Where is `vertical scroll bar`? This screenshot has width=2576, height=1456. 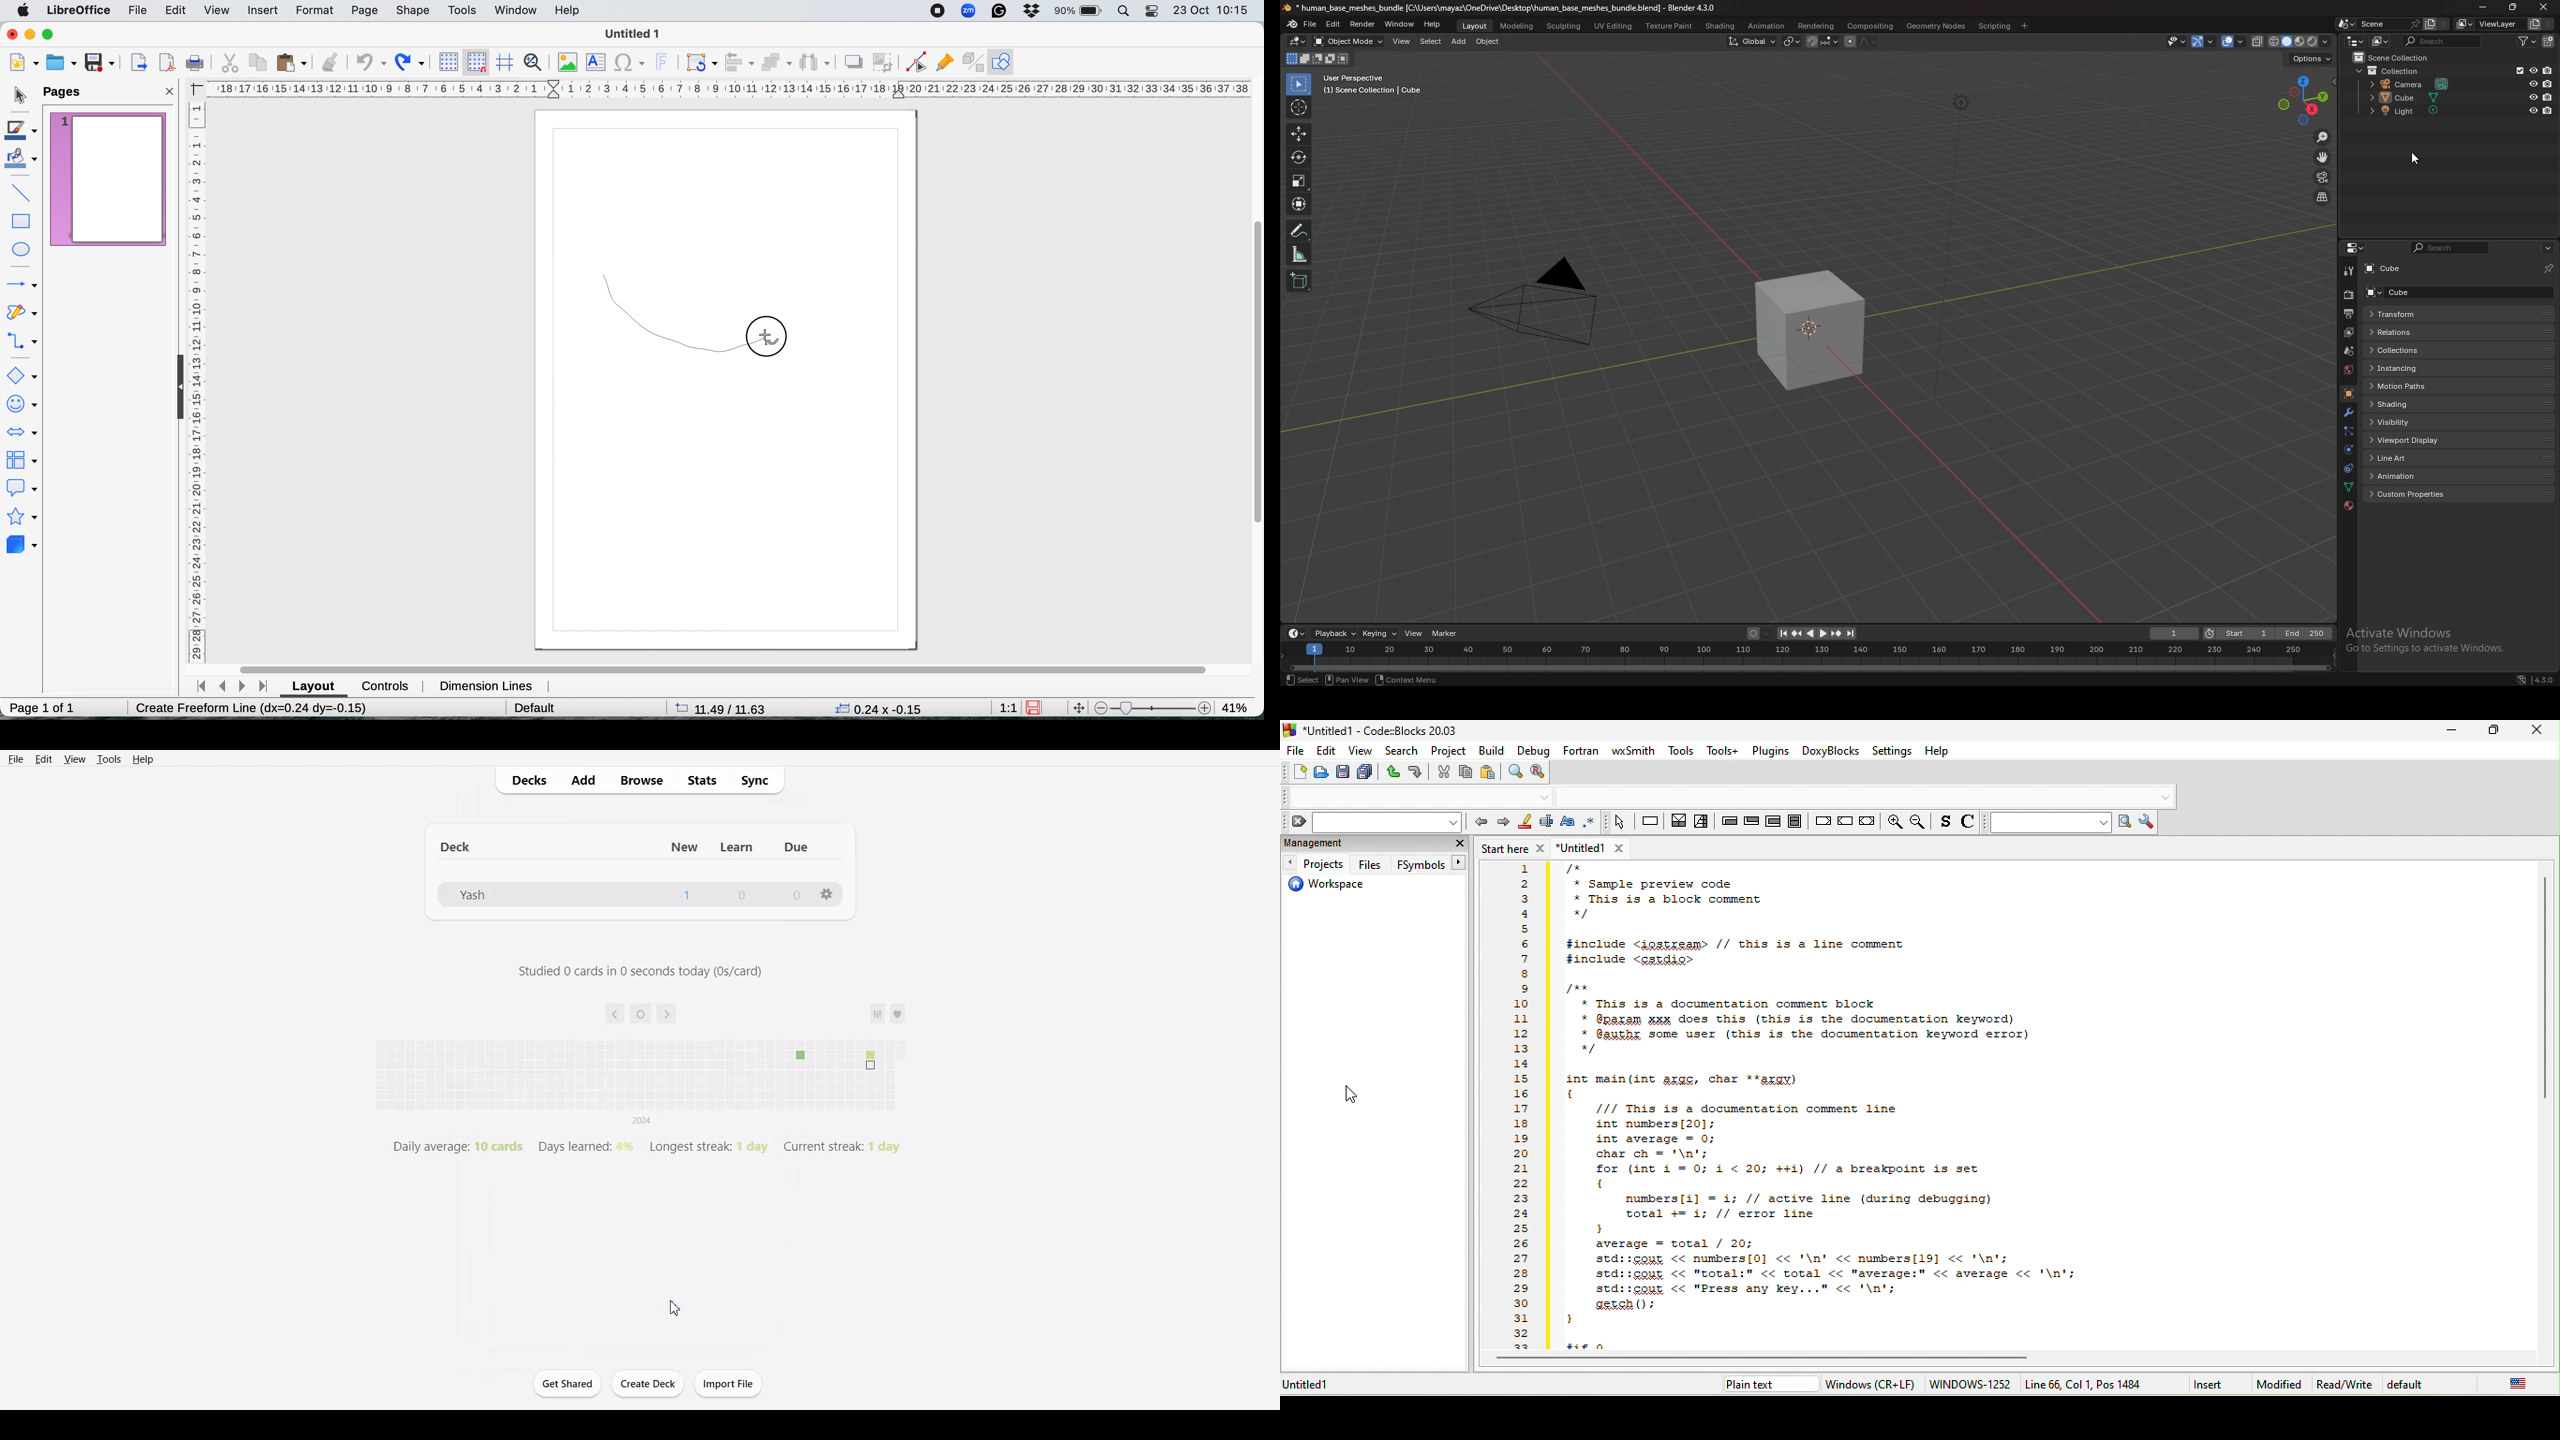 vertical scroll bar is located at coordinates (1253, 371).